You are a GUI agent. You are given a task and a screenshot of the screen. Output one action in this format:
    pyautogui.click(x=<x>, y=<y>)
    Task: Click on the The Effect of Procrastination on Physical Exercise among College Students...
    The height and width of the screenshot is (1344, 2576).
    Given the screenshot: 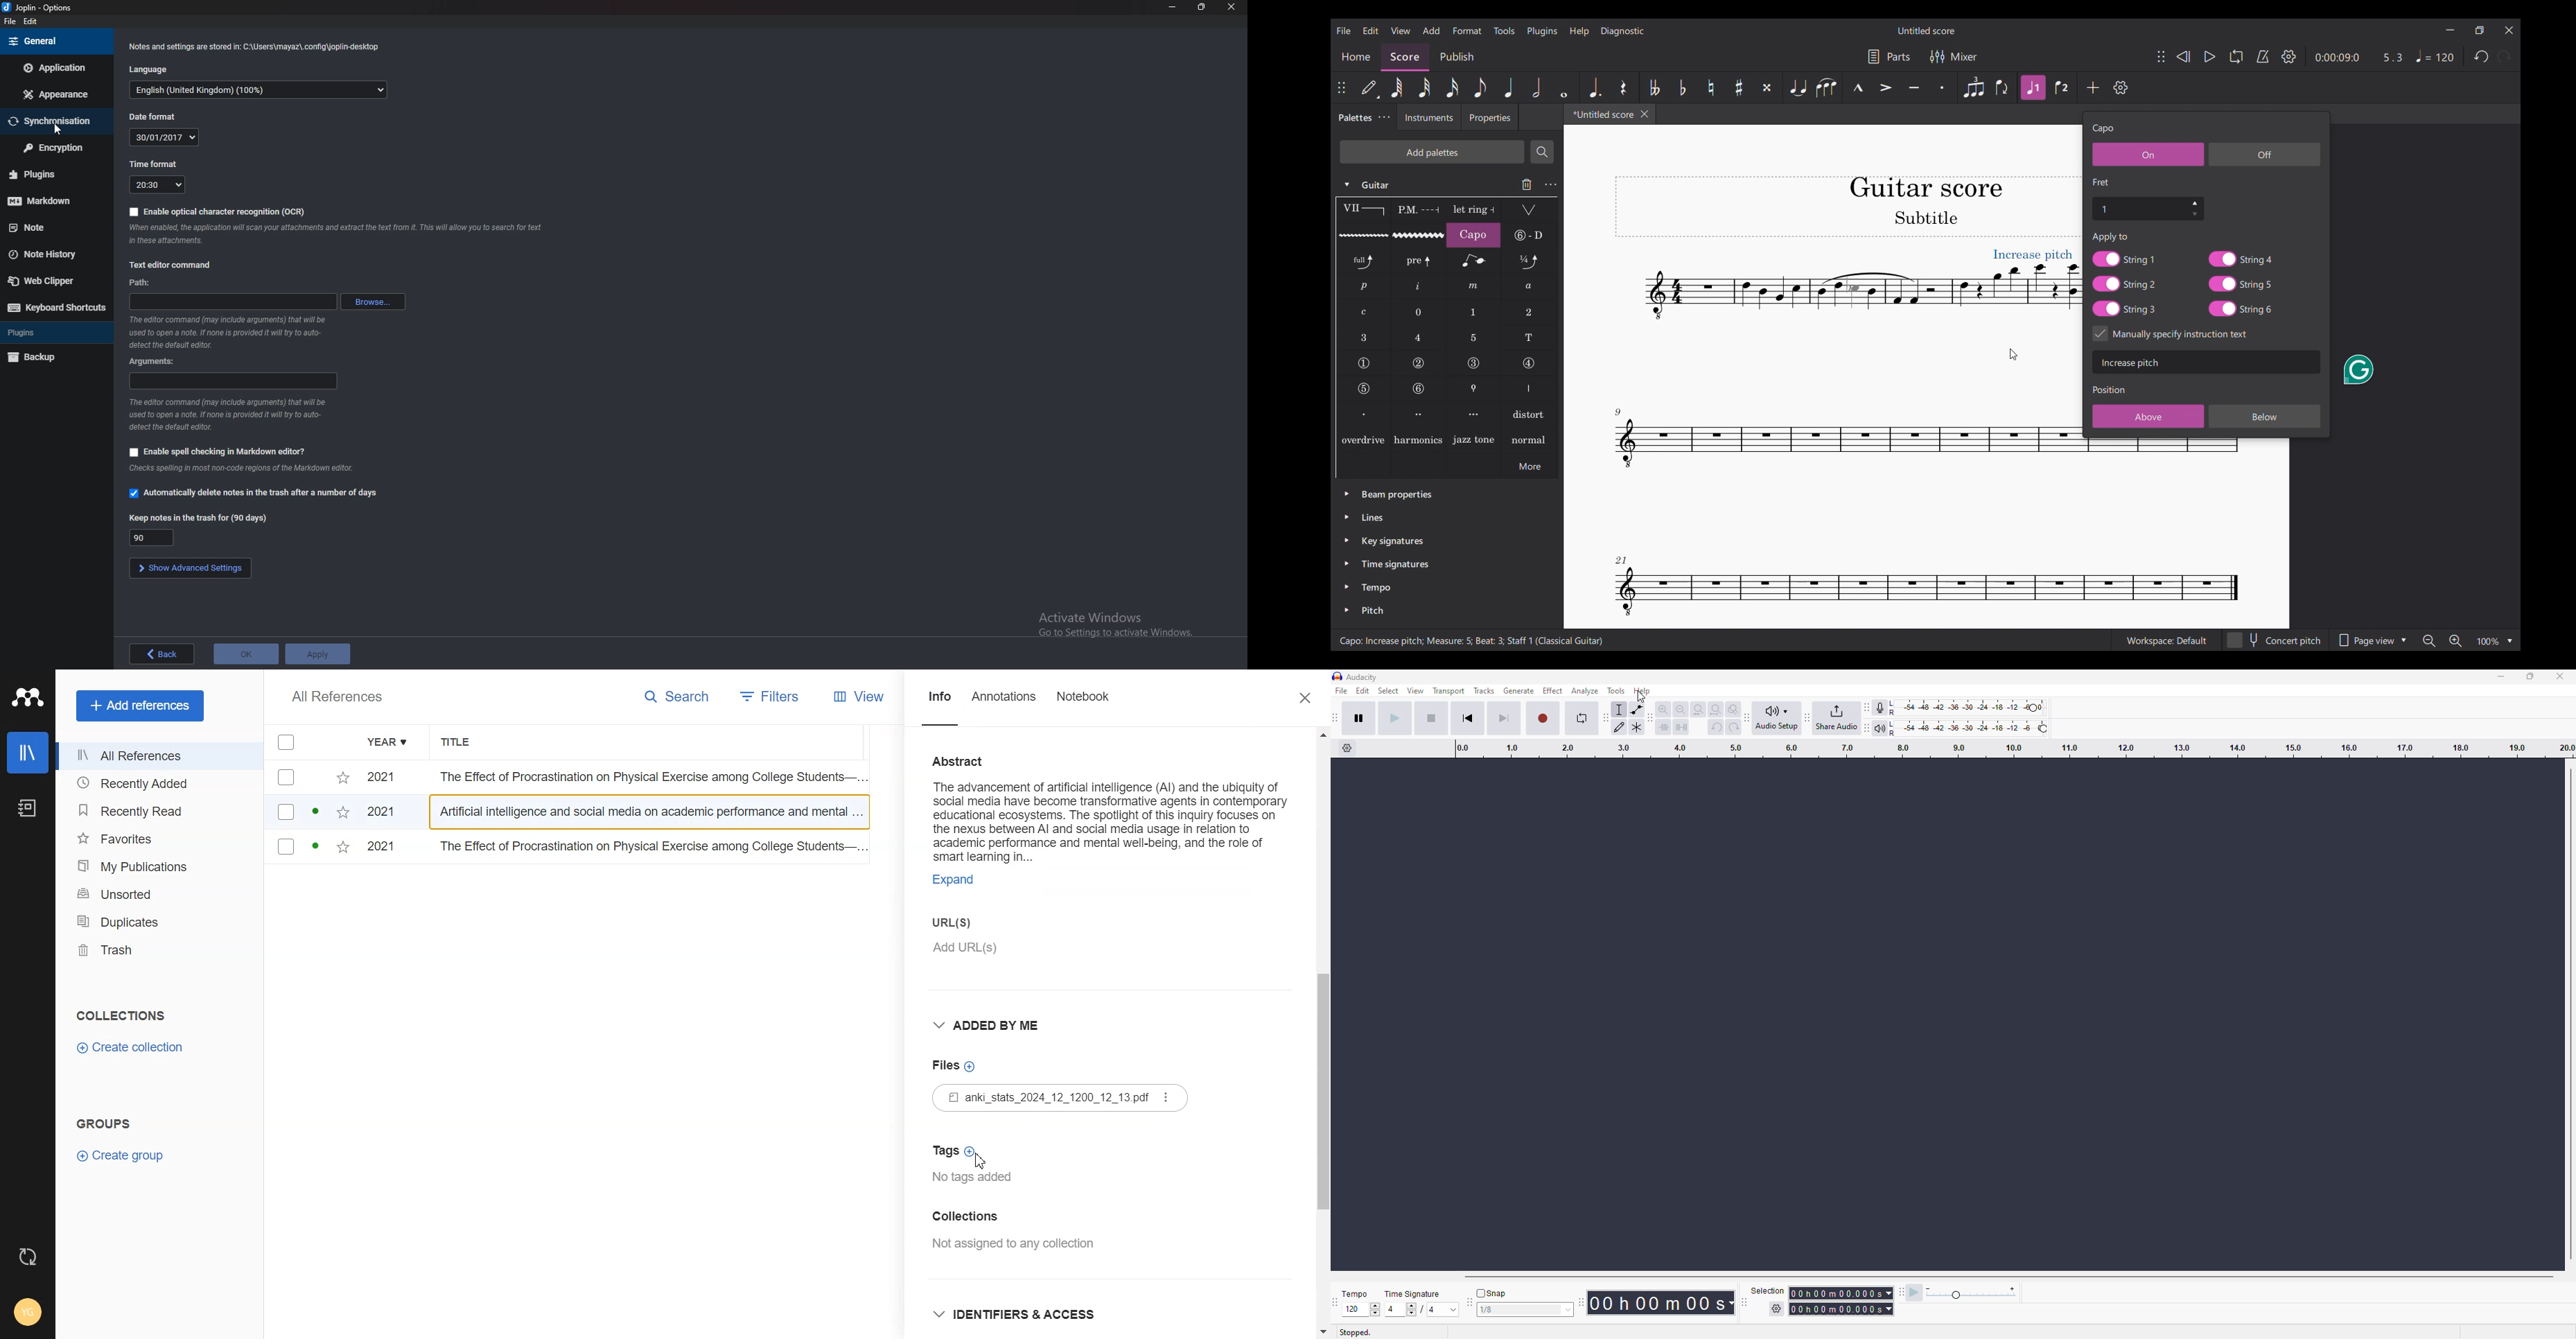 What is the action you would take?
    pyautogui.click(x=650, y=848)
    